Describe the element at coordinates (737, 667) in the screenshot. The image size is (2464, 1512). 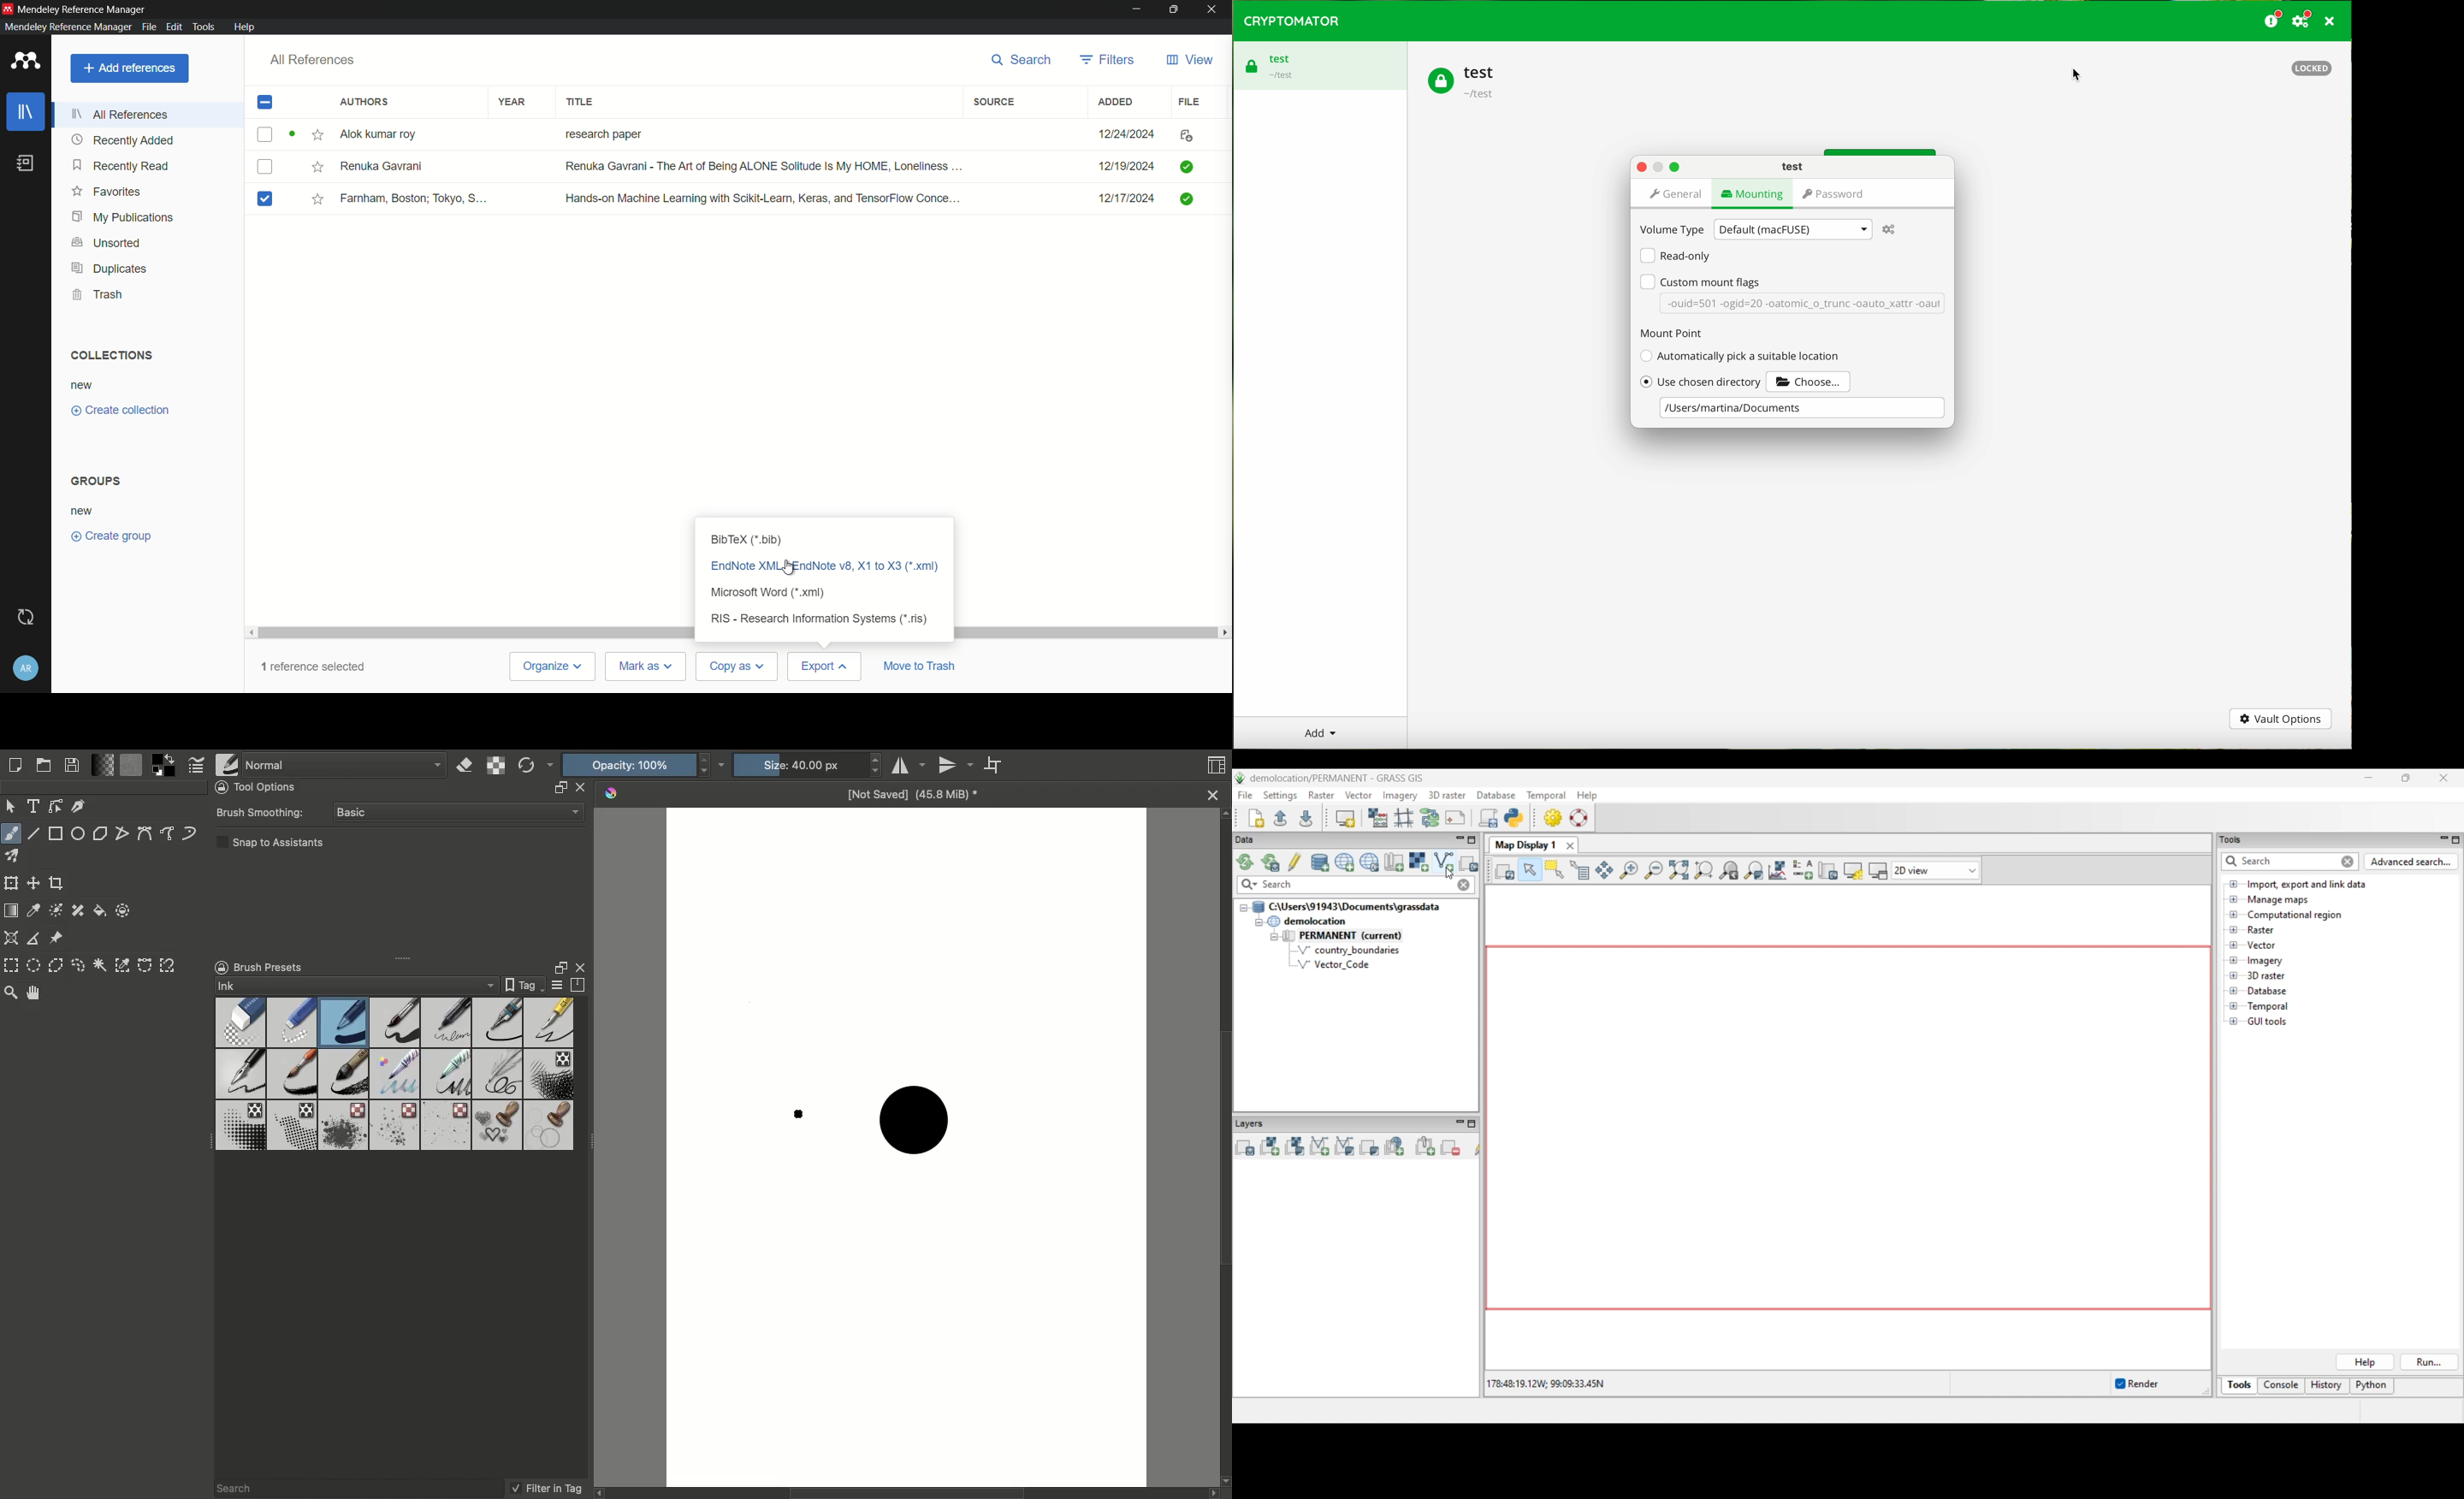
I see `copy as` at that location.